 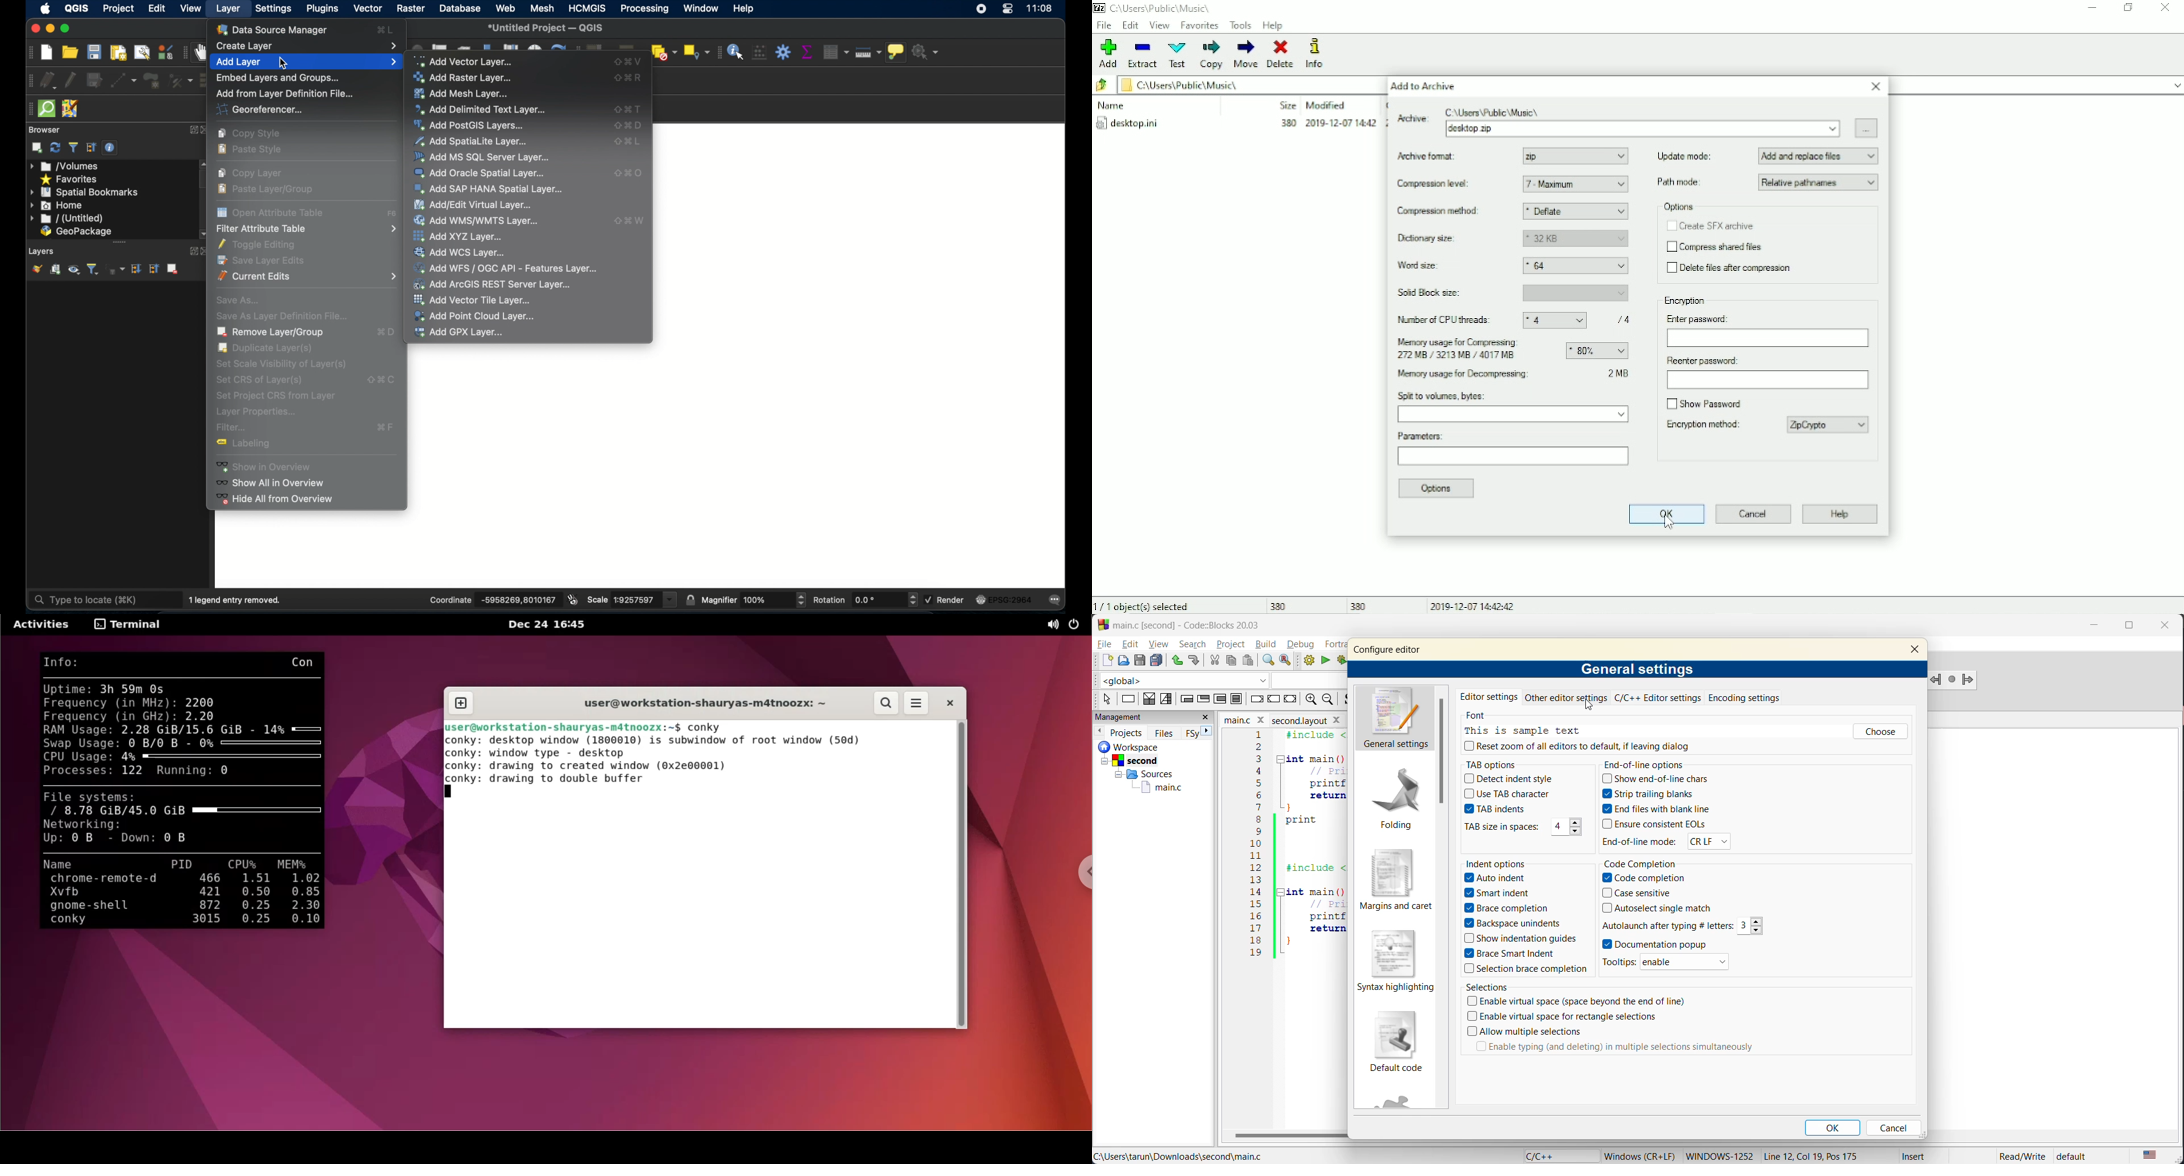 What do you see at coordinates (1107, 699) in the screenshot?
I see `select` at bounding box center [1107, 699].